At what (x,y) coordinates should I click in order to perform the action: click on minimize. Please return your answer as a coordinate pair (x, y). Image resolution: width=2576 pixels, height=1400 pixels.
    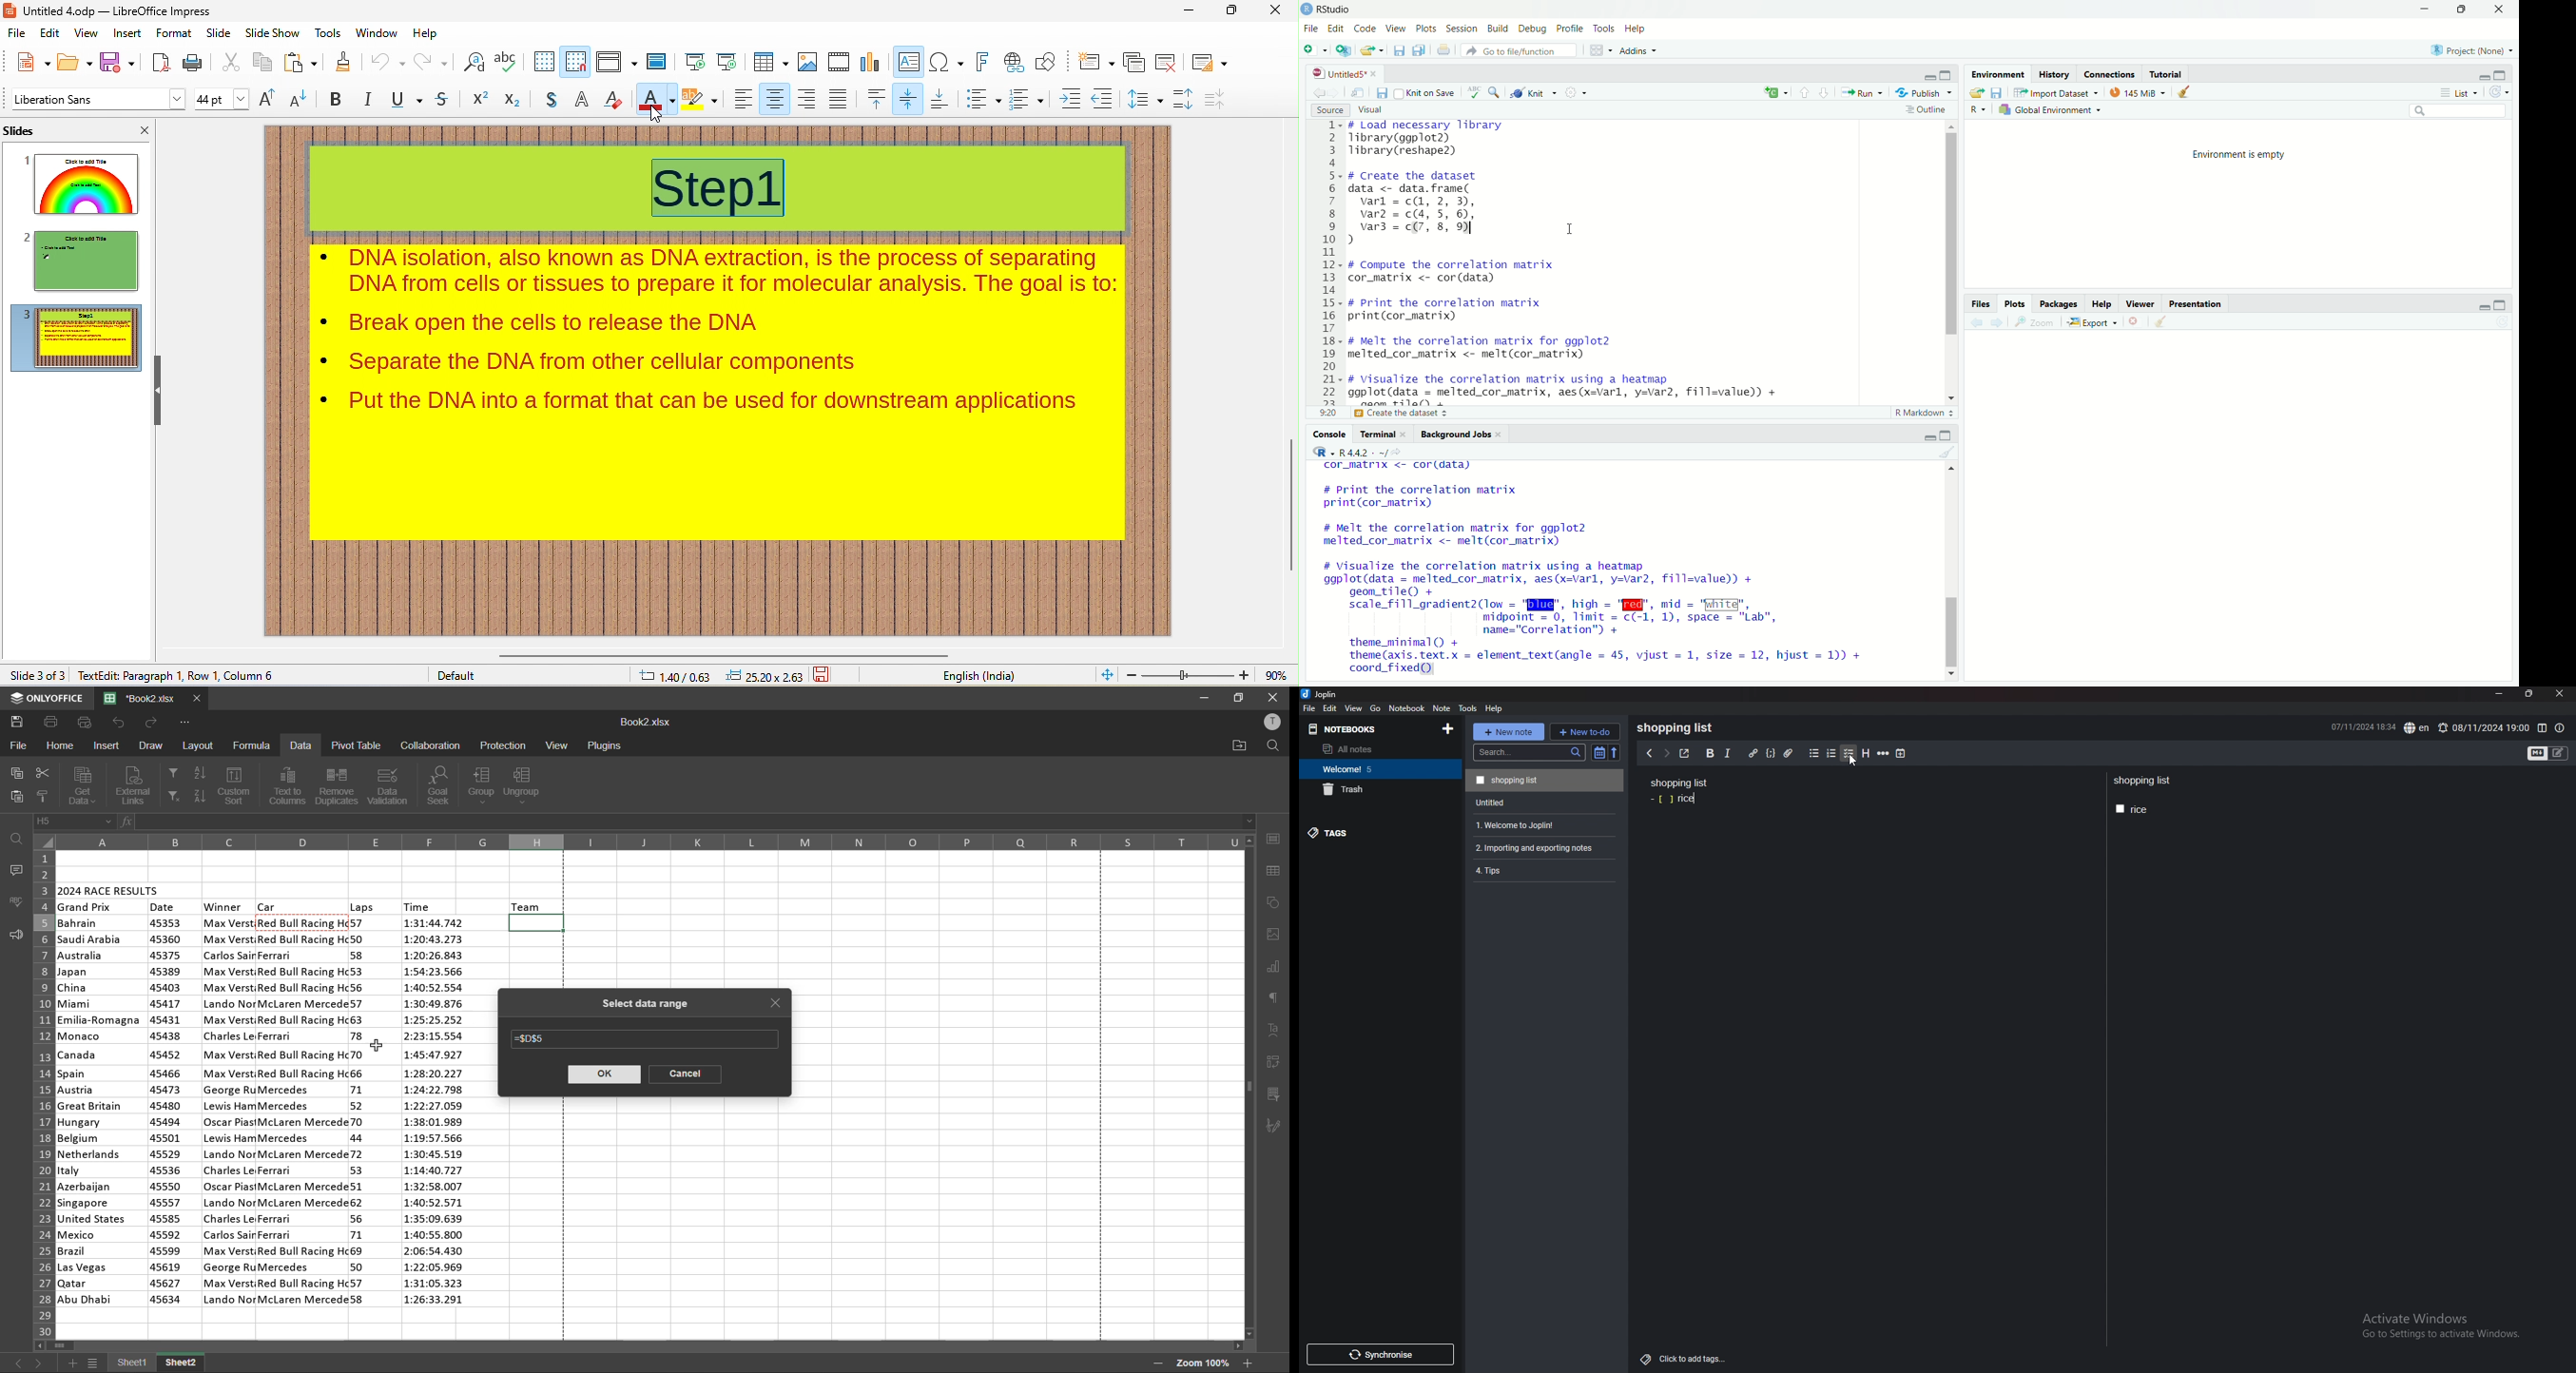
    Looking at the image, I should click on (1931, 73).